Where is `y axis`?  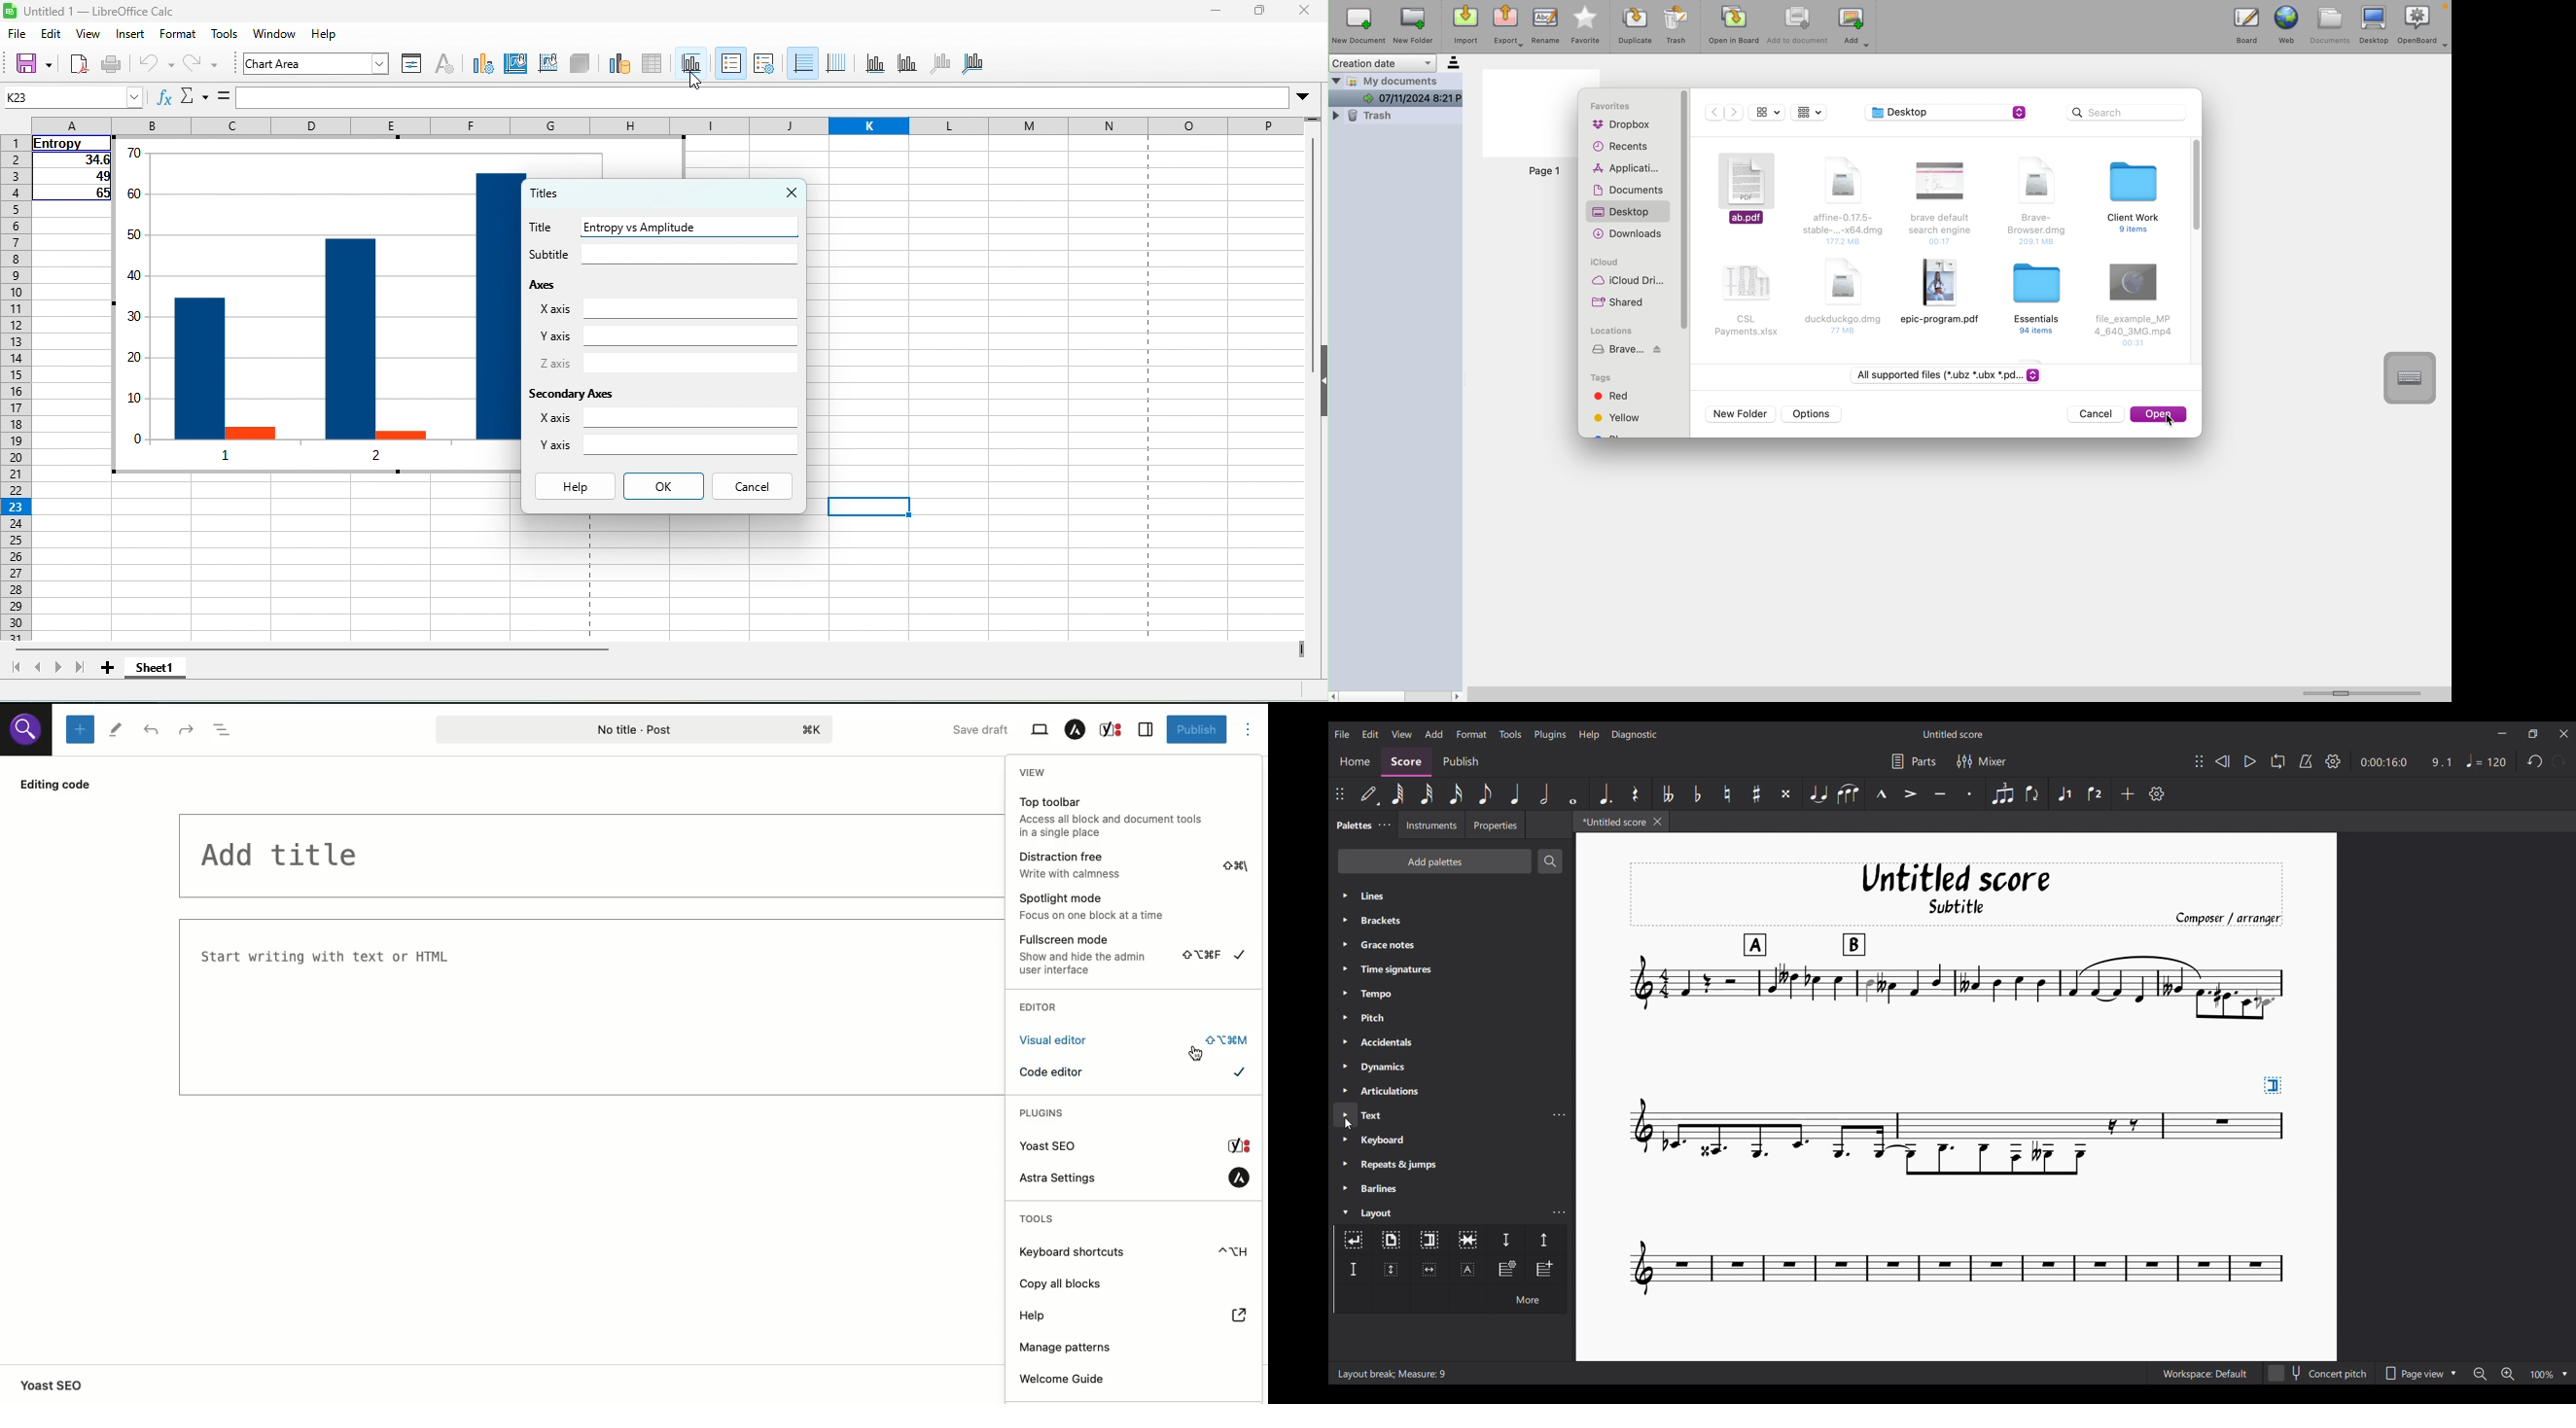 y axis is located at coordinates (905, 63).